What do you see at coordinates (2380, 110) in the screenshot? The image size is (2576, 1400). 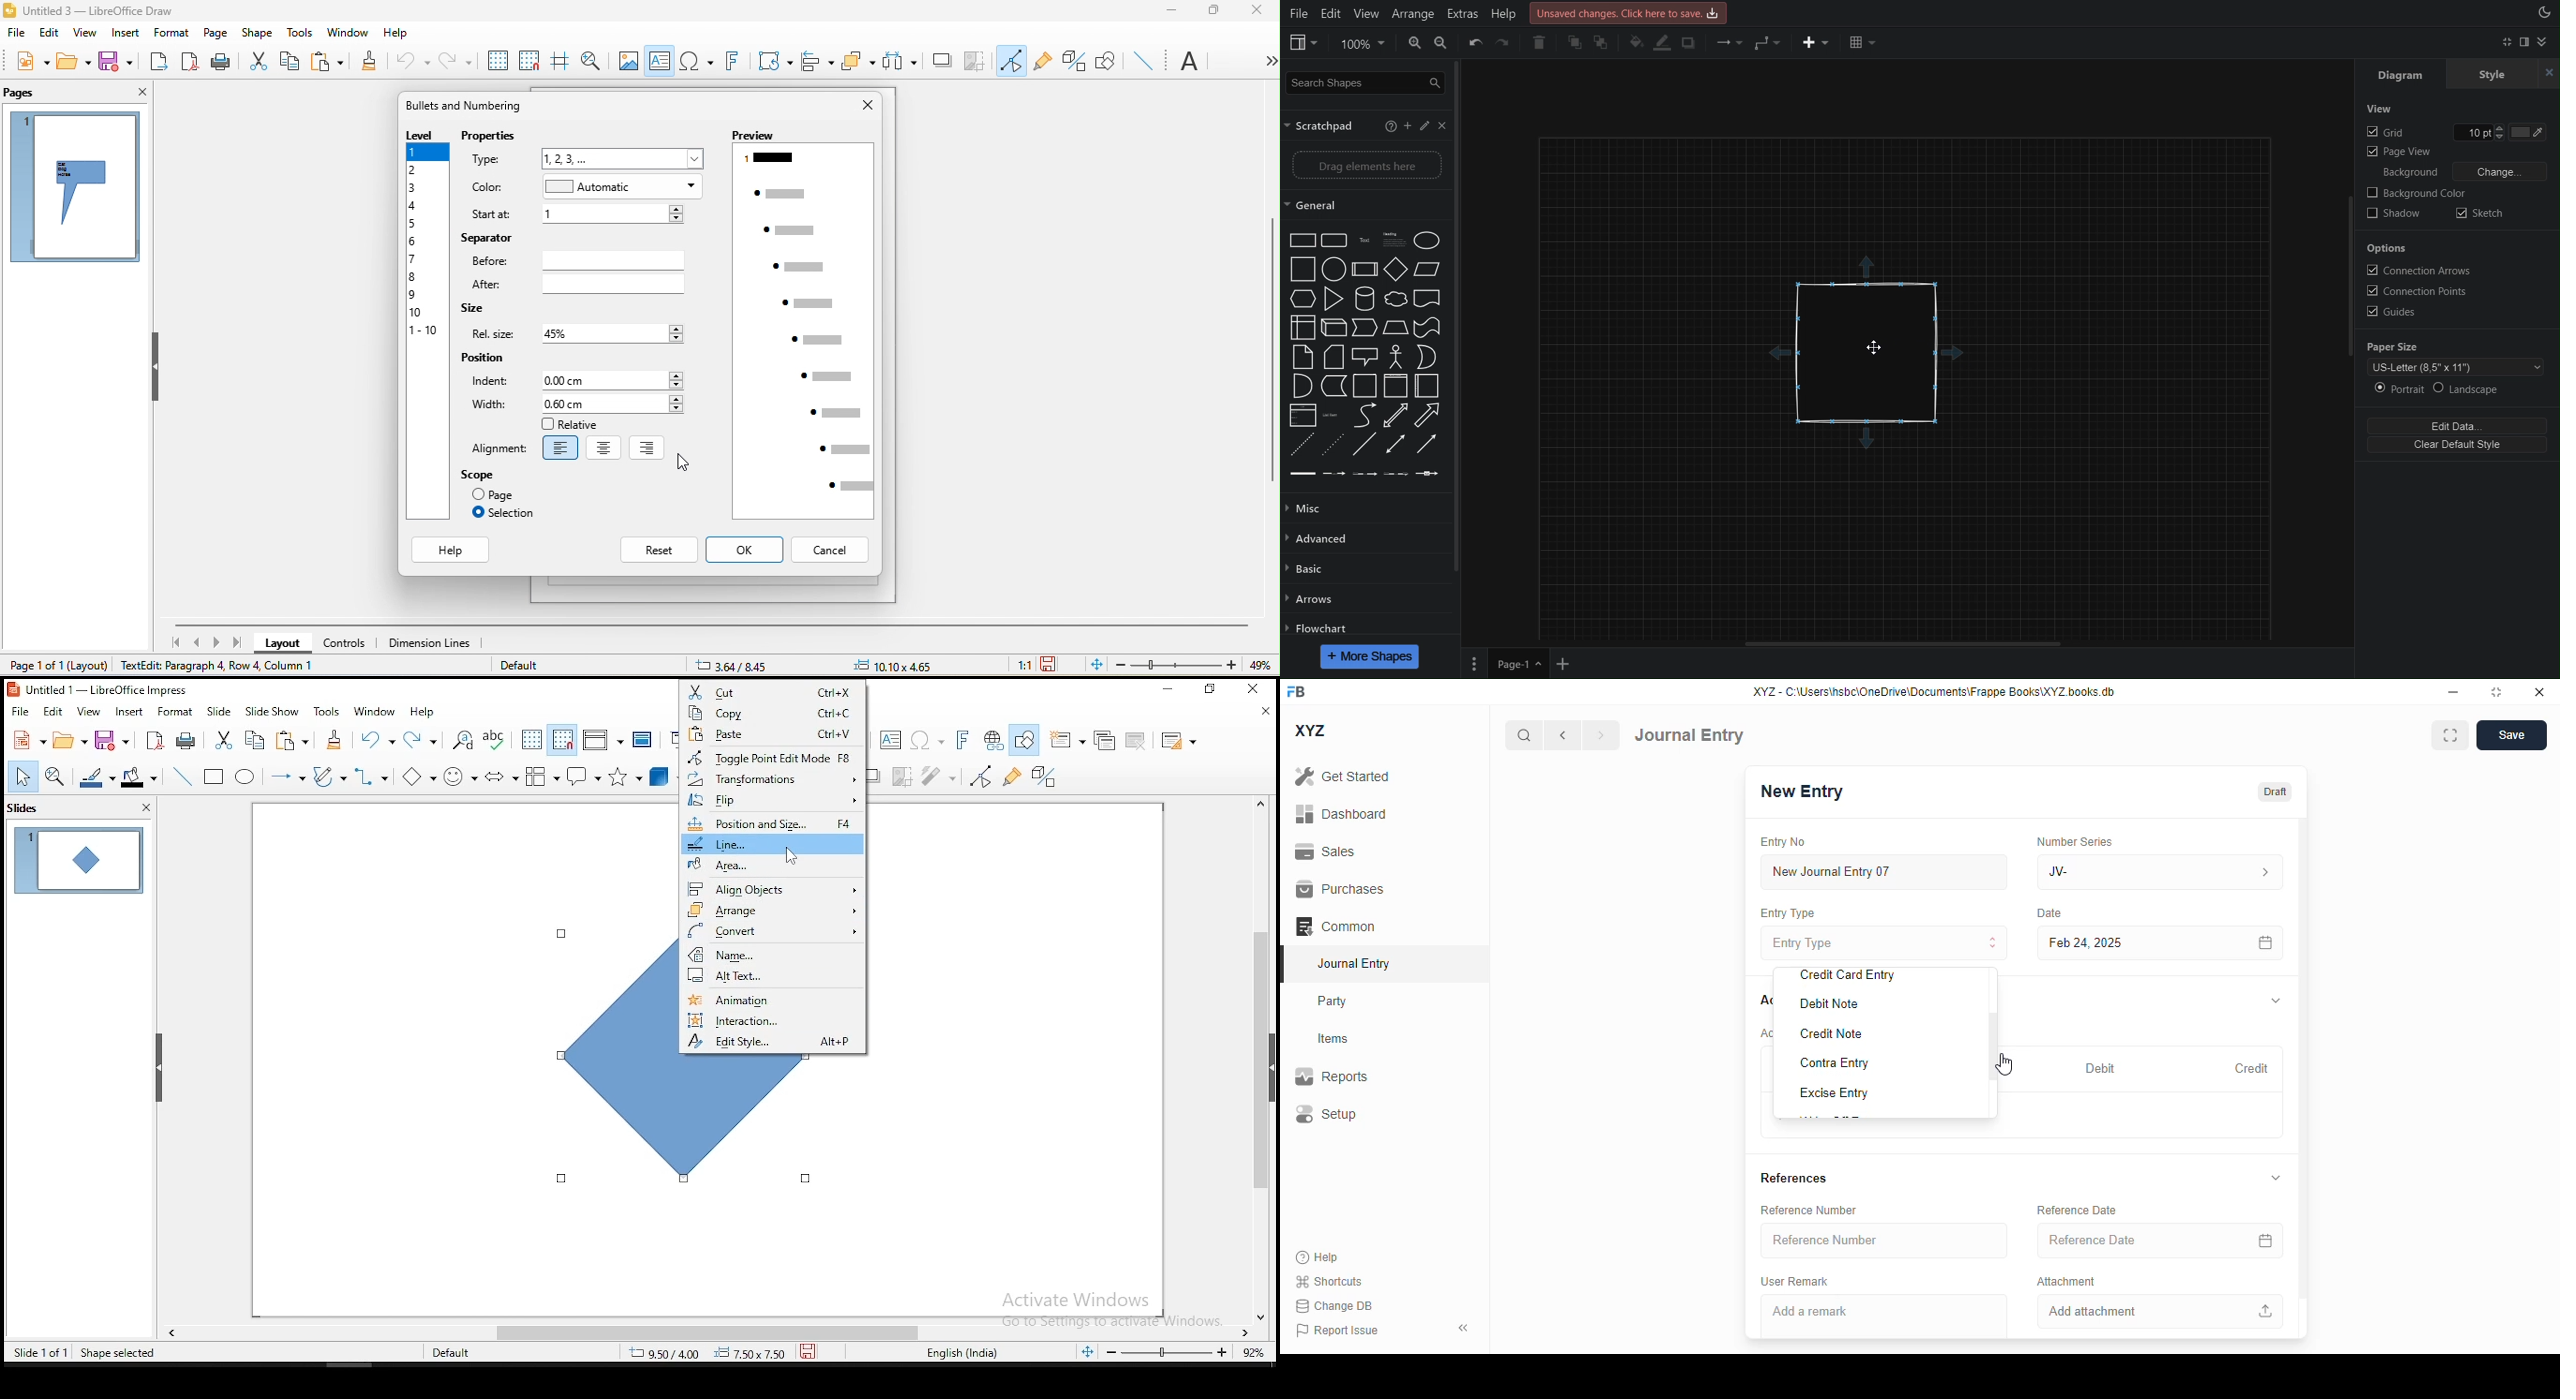 I see `View` at bounding box center [2380, 110].